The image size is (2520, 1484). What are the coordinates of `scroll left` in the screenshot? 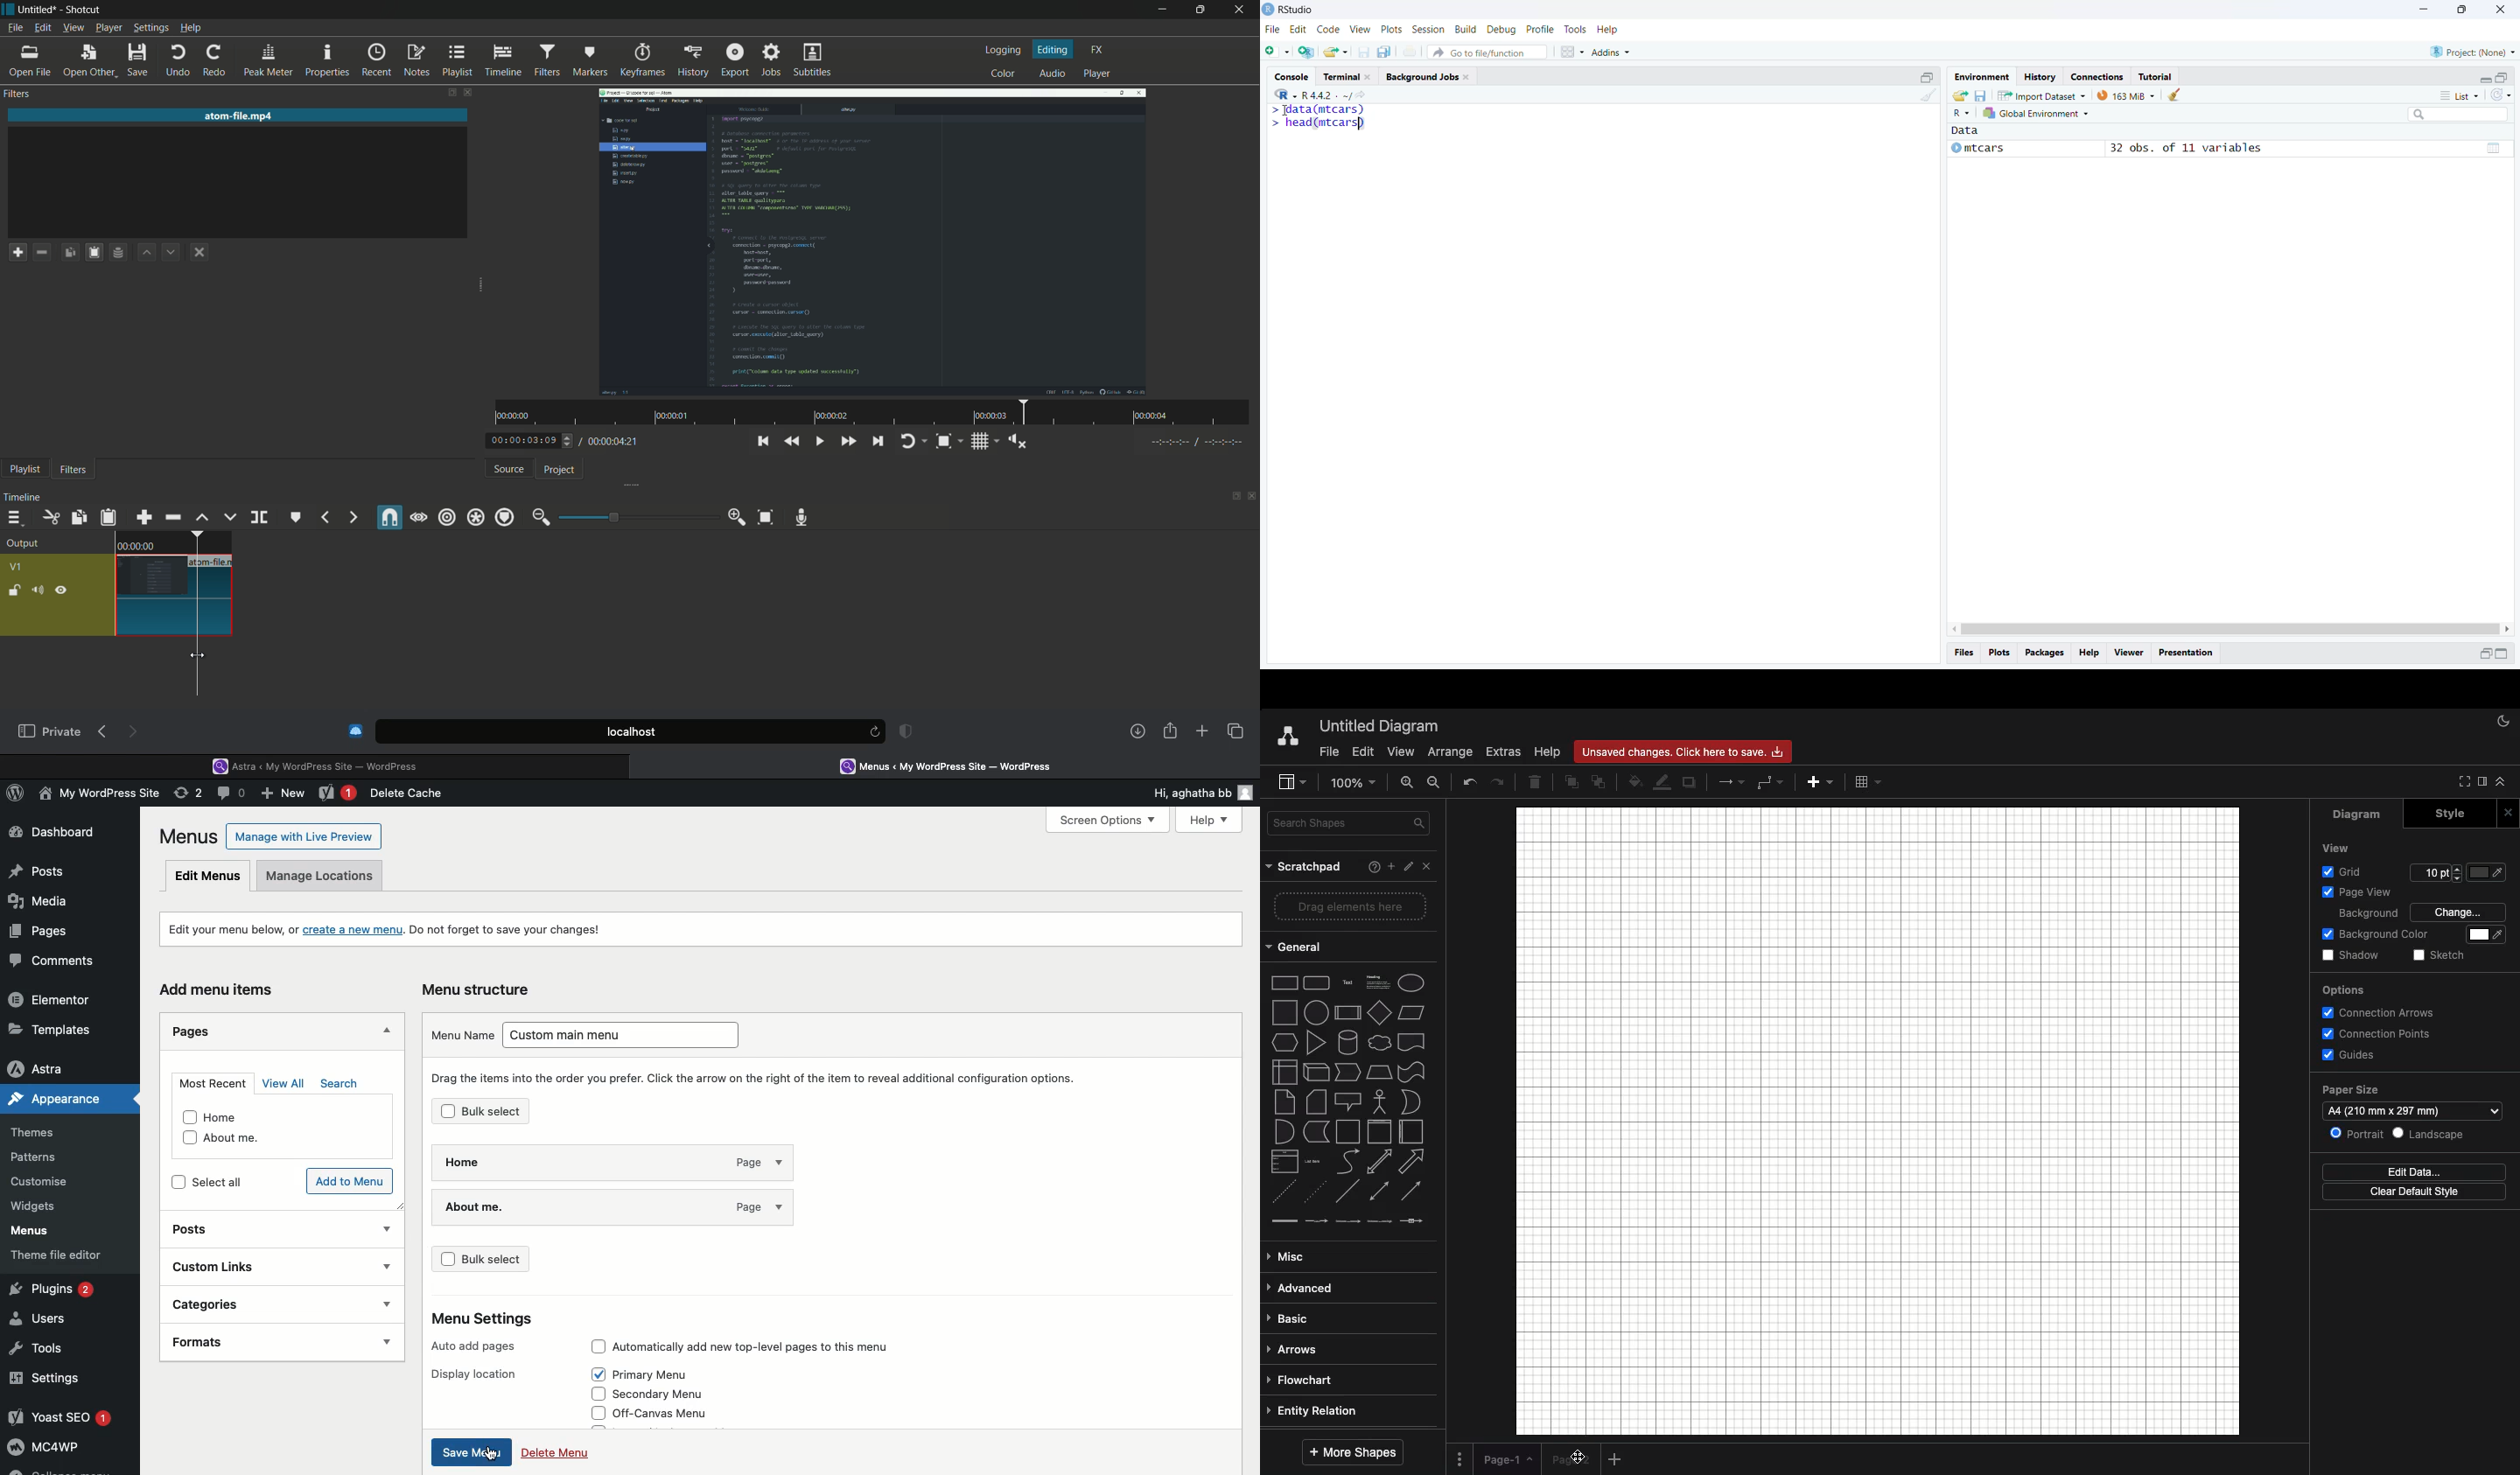 It's located at (1952, 631).